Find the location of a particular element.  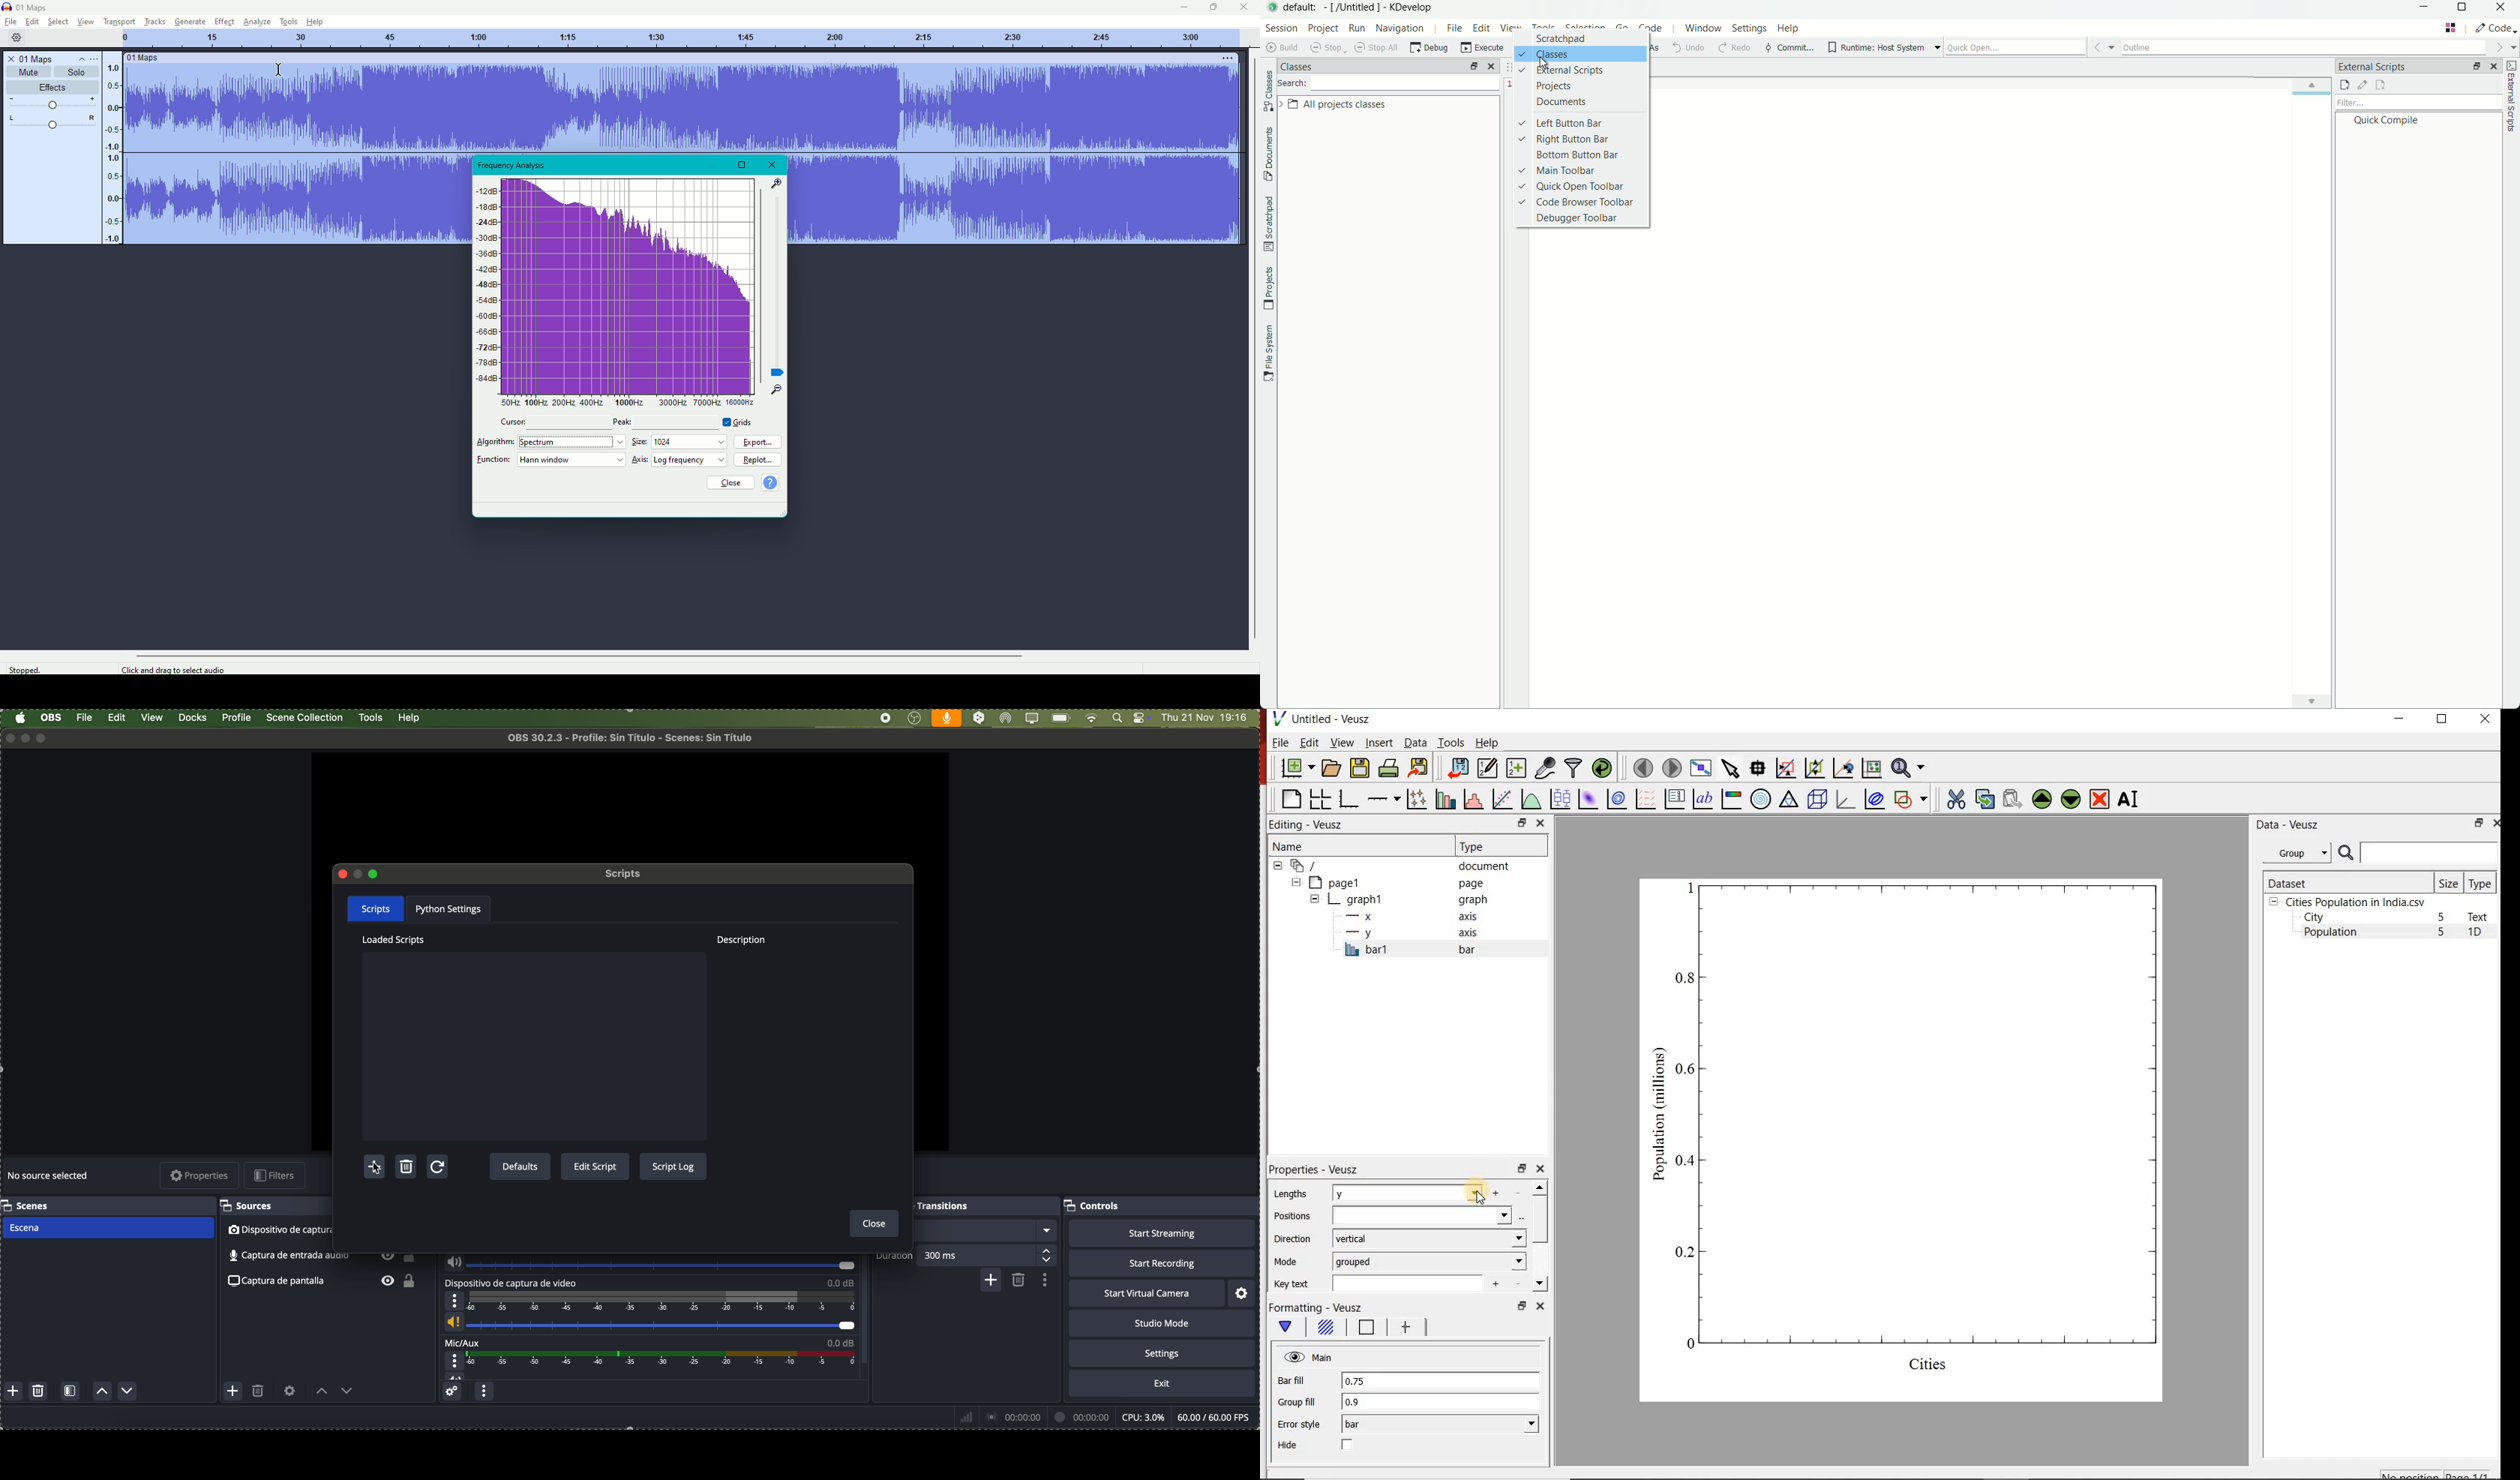

Analyze is located at coordinates (255, 22).